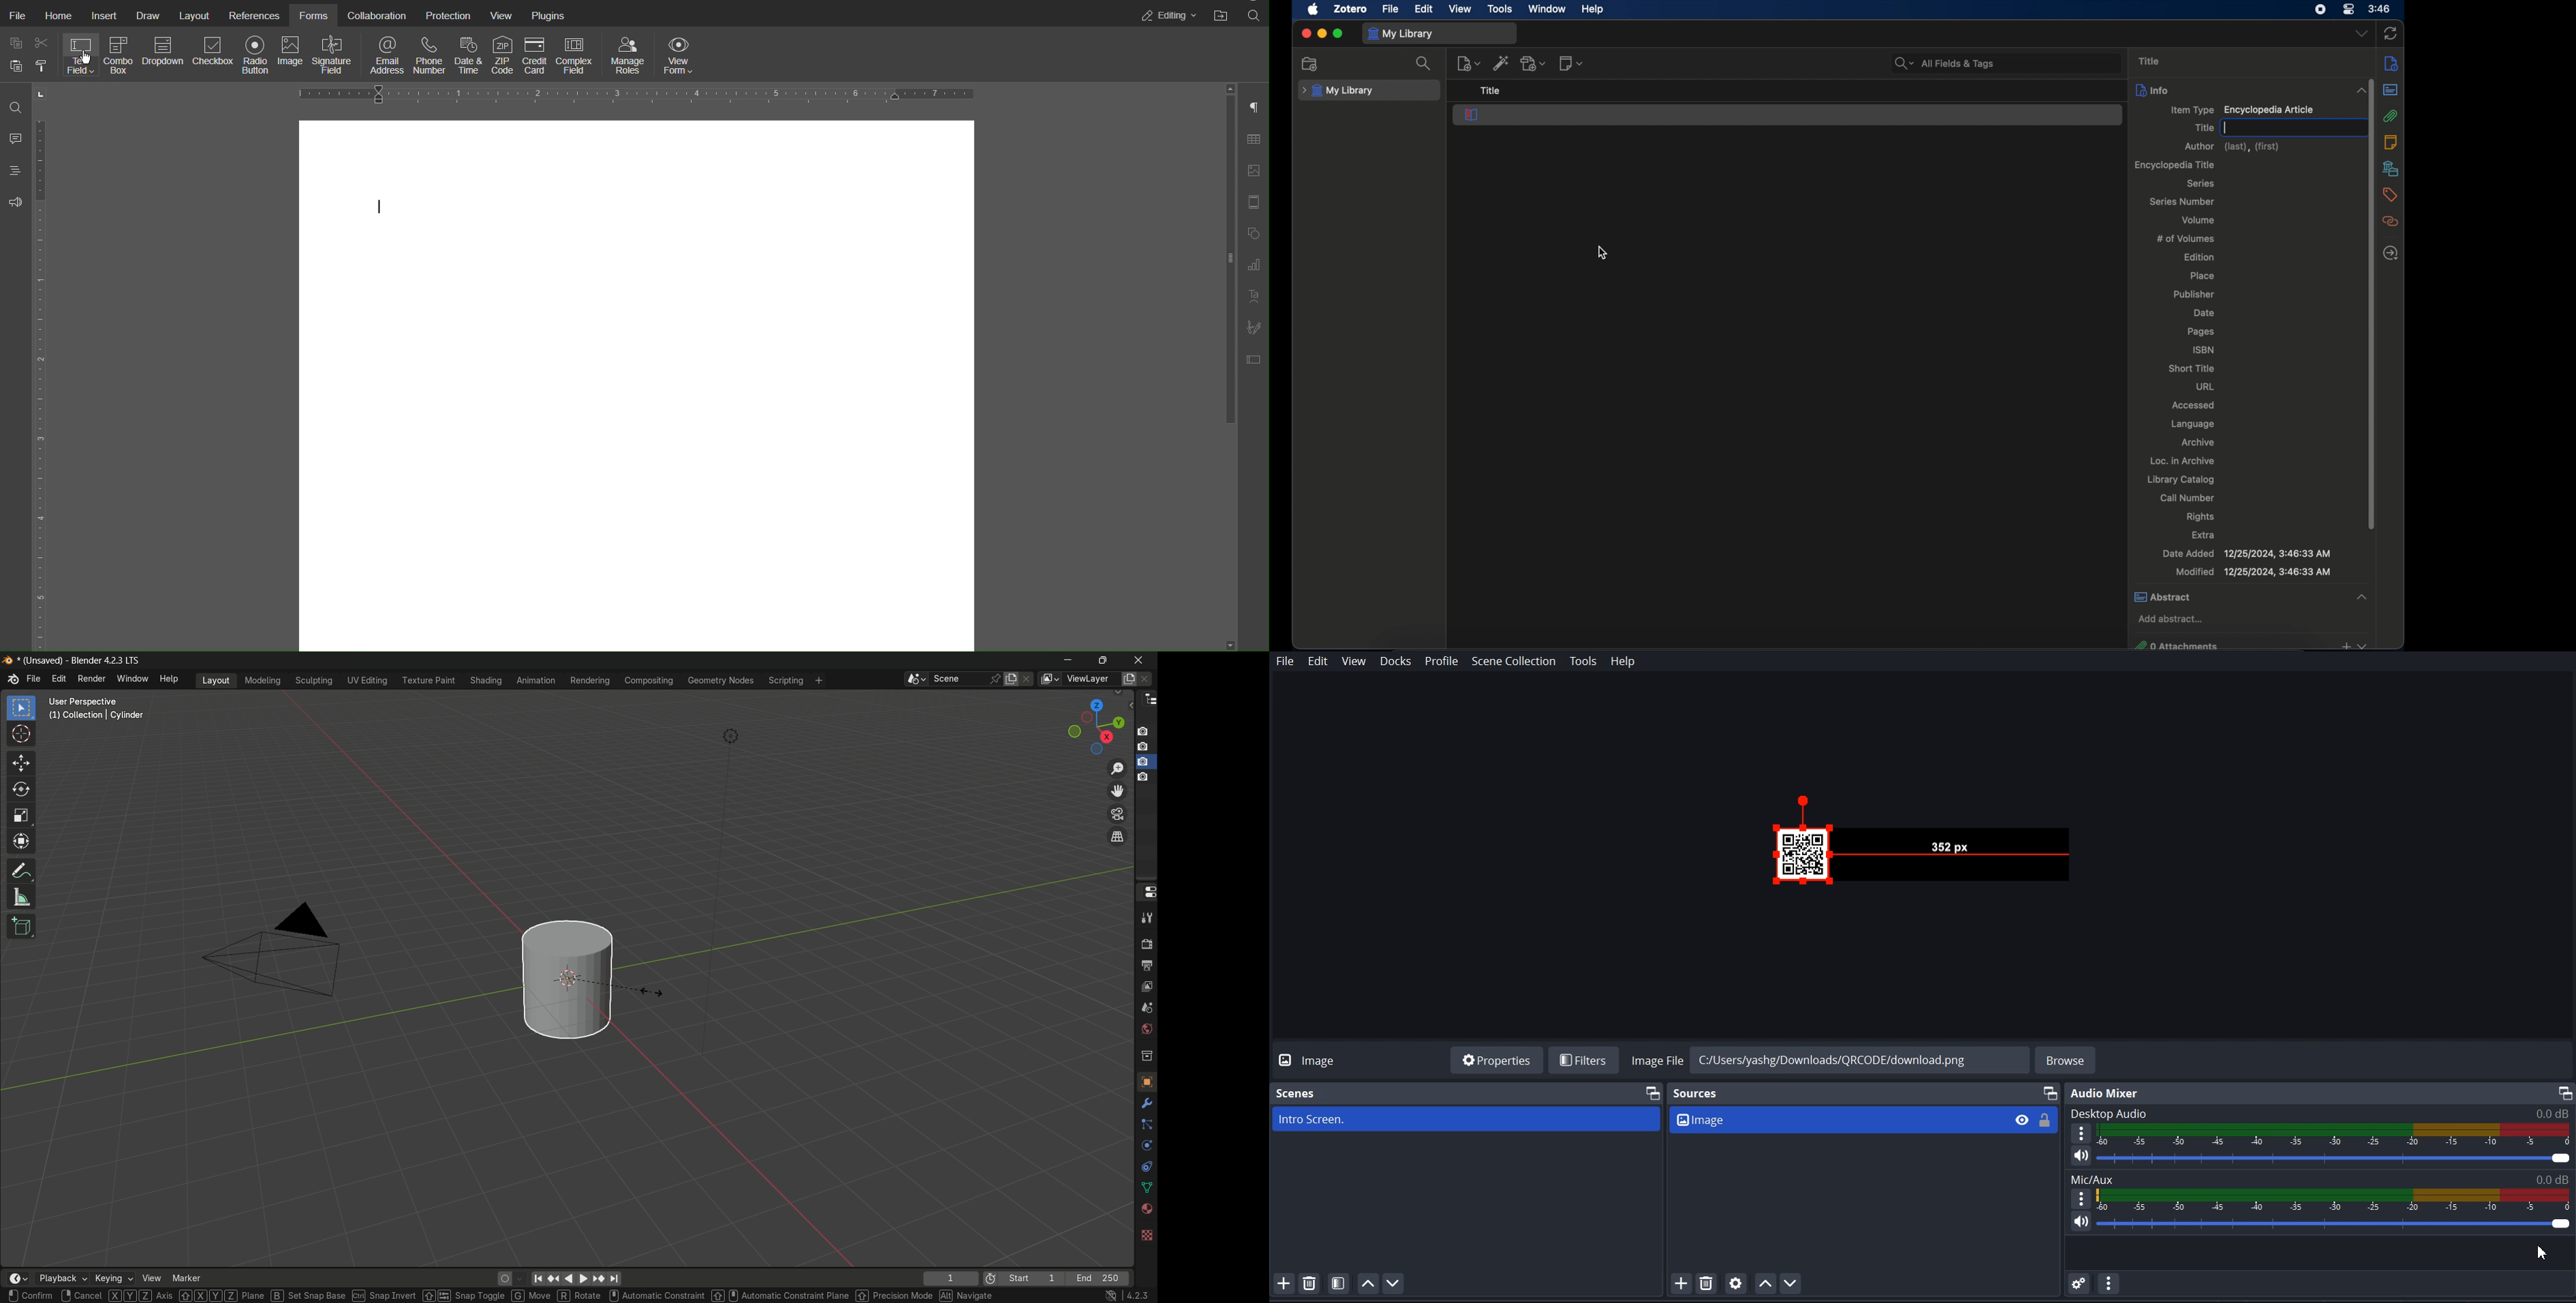 The width and height of the screenshot is (2576, 1316). What do you see at coordinates (23, 708) in the screenshot?
I see `select box` at bounding box center [23, 708].